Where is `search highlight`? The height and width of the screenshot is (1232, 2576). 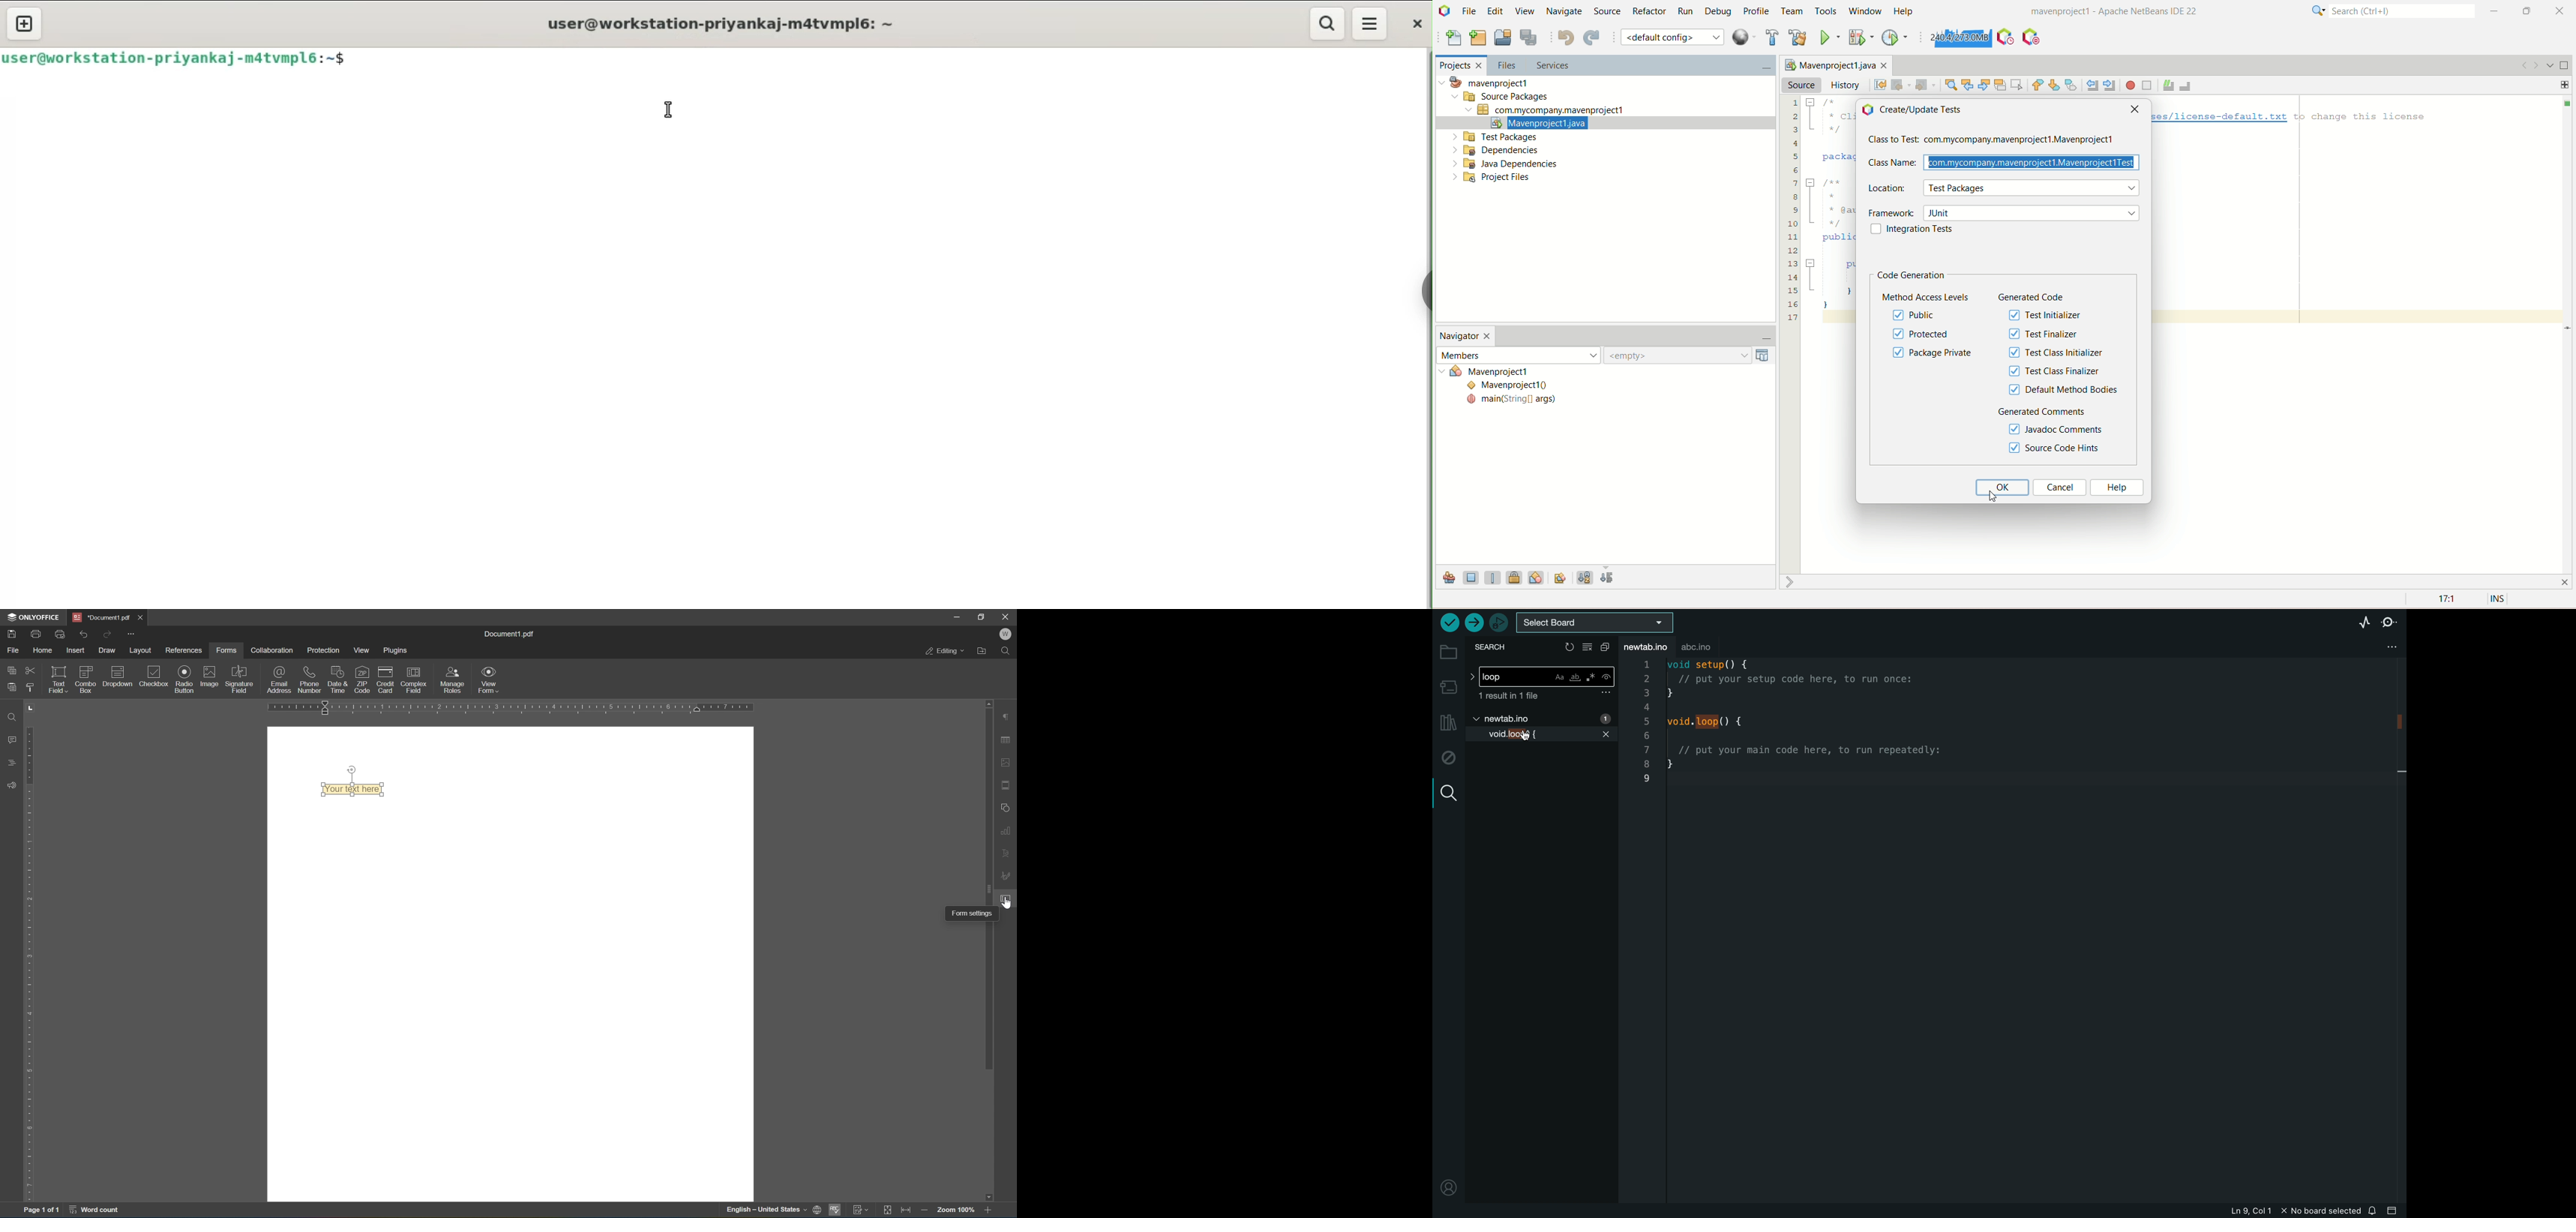 search highlight is located at coordinates (1709, 722).